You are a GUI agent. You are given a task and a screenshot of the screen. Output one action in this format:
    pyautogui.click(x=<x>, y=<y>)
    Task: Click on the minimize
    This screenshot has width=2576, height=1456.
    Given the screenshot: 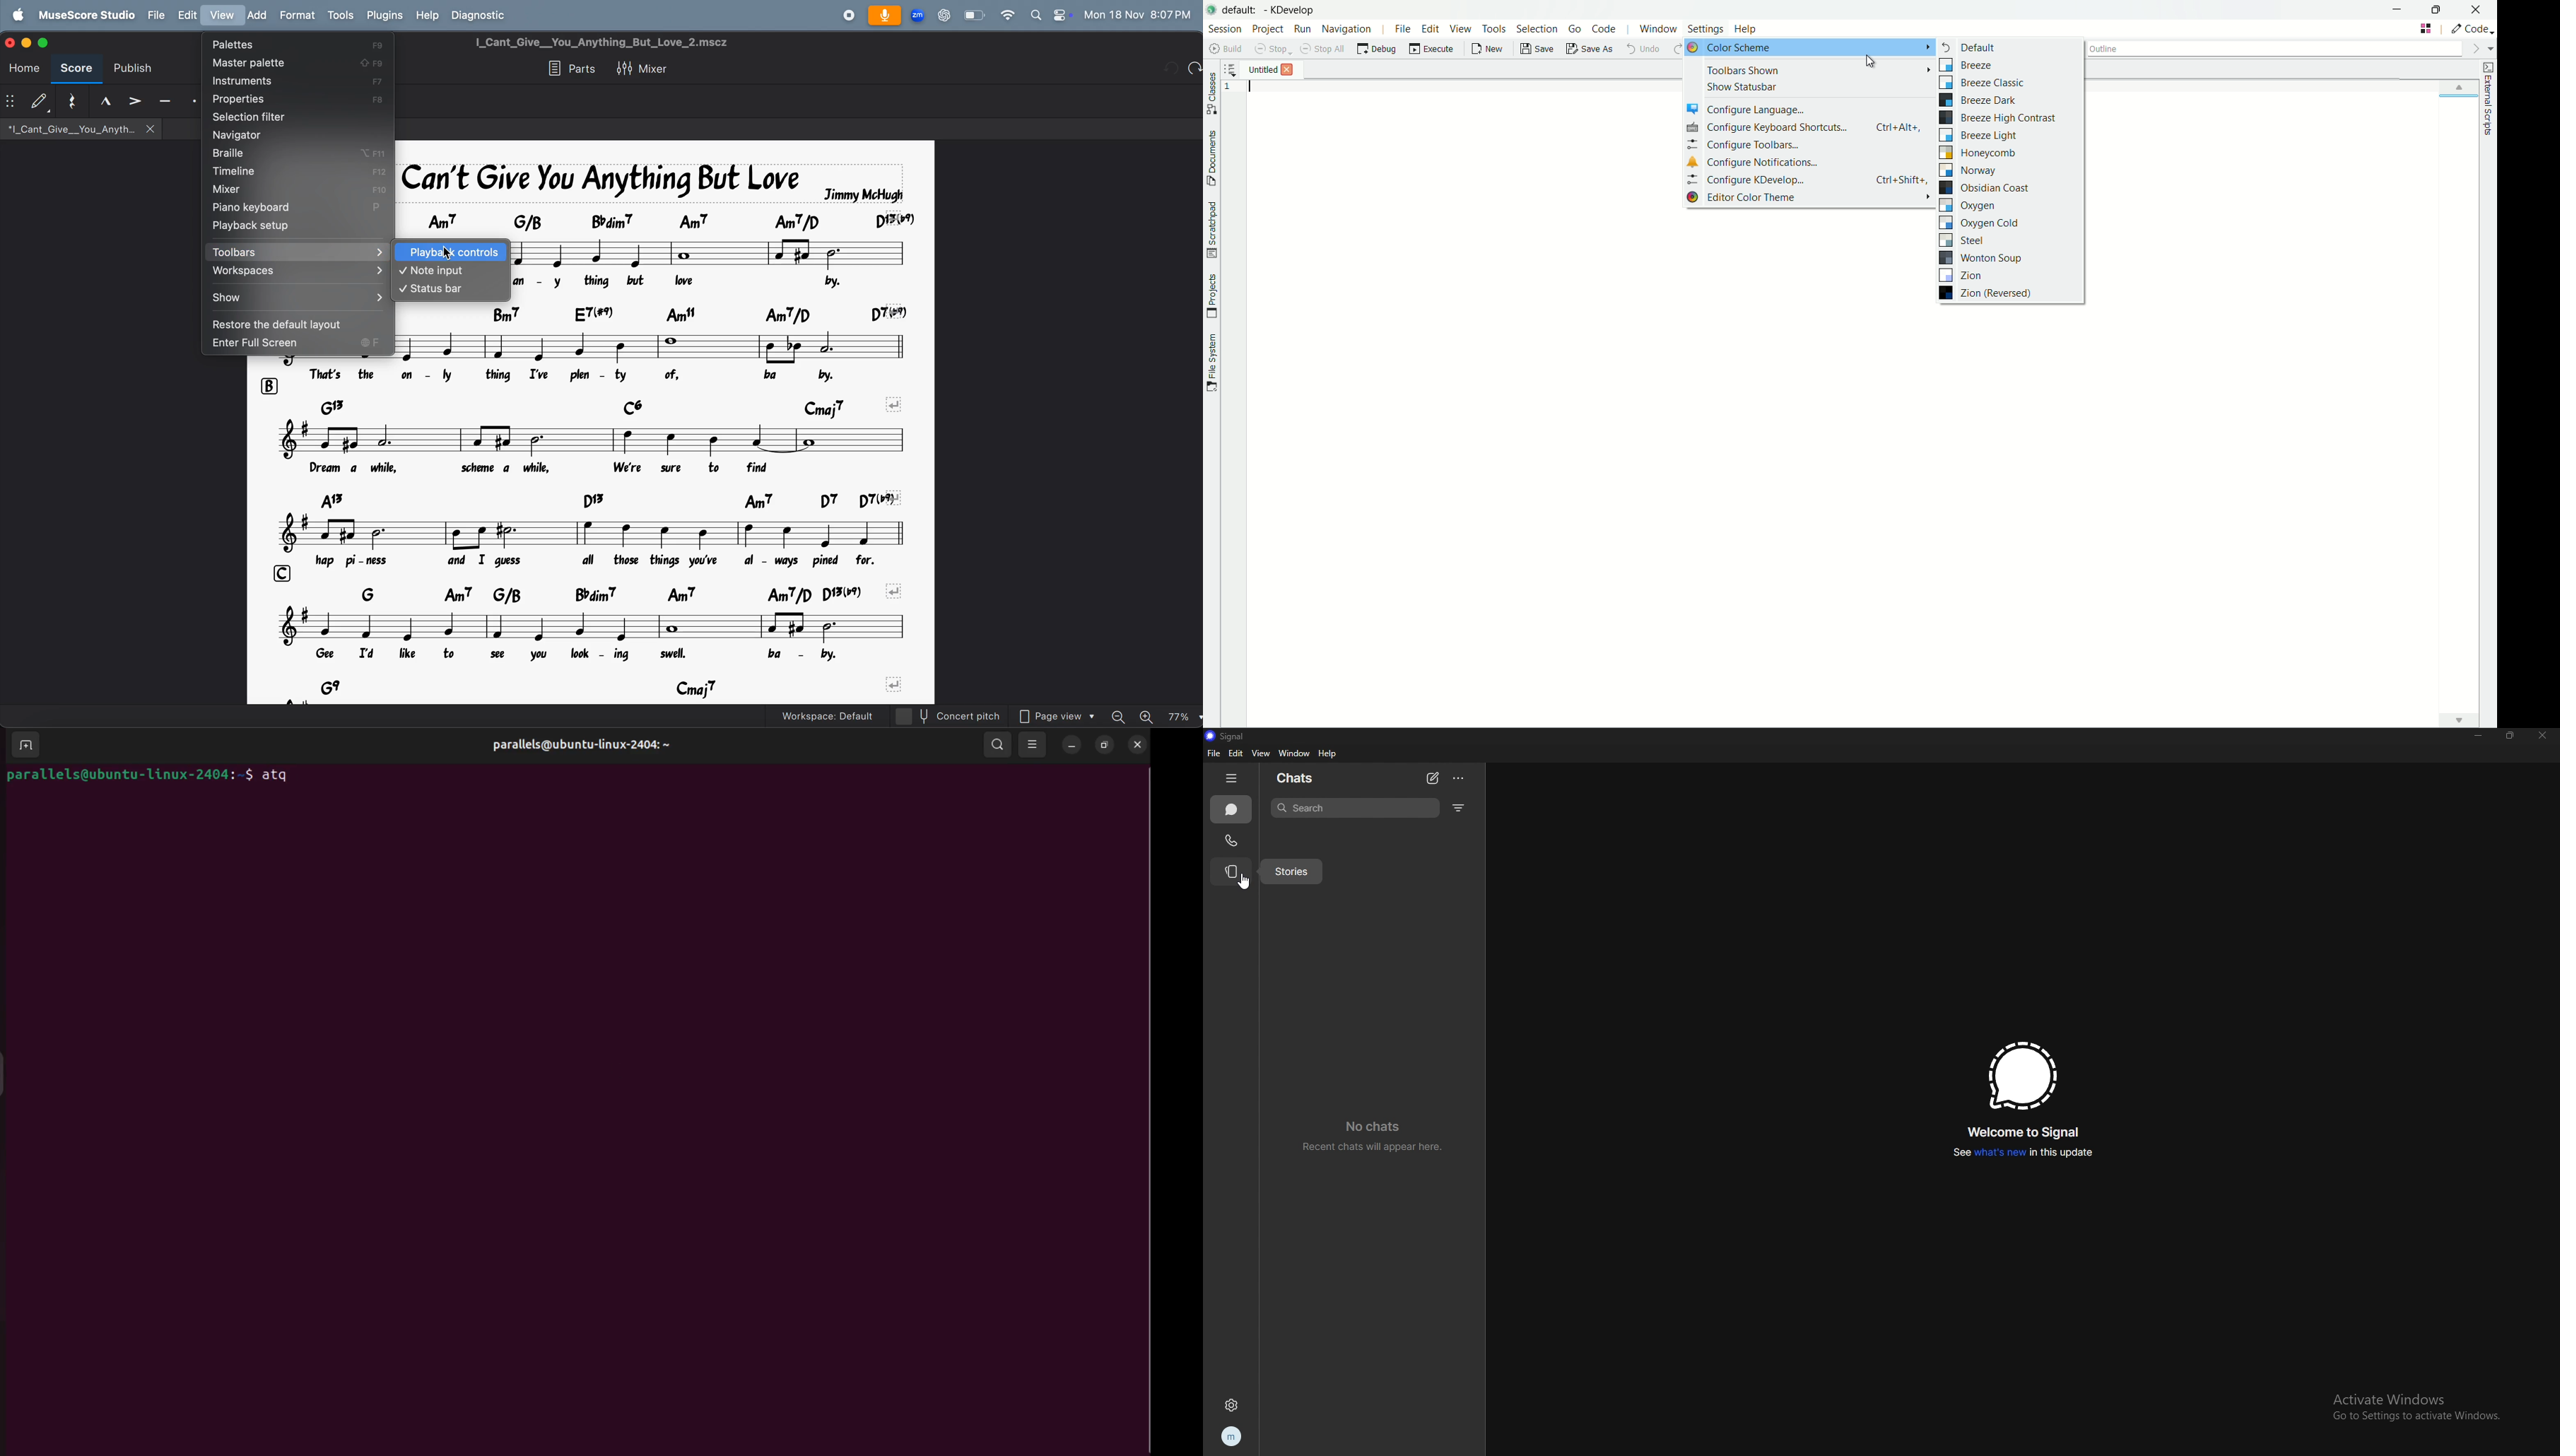 What is the action you would take?
    pyautogui.click(x=1070, y=746)
    